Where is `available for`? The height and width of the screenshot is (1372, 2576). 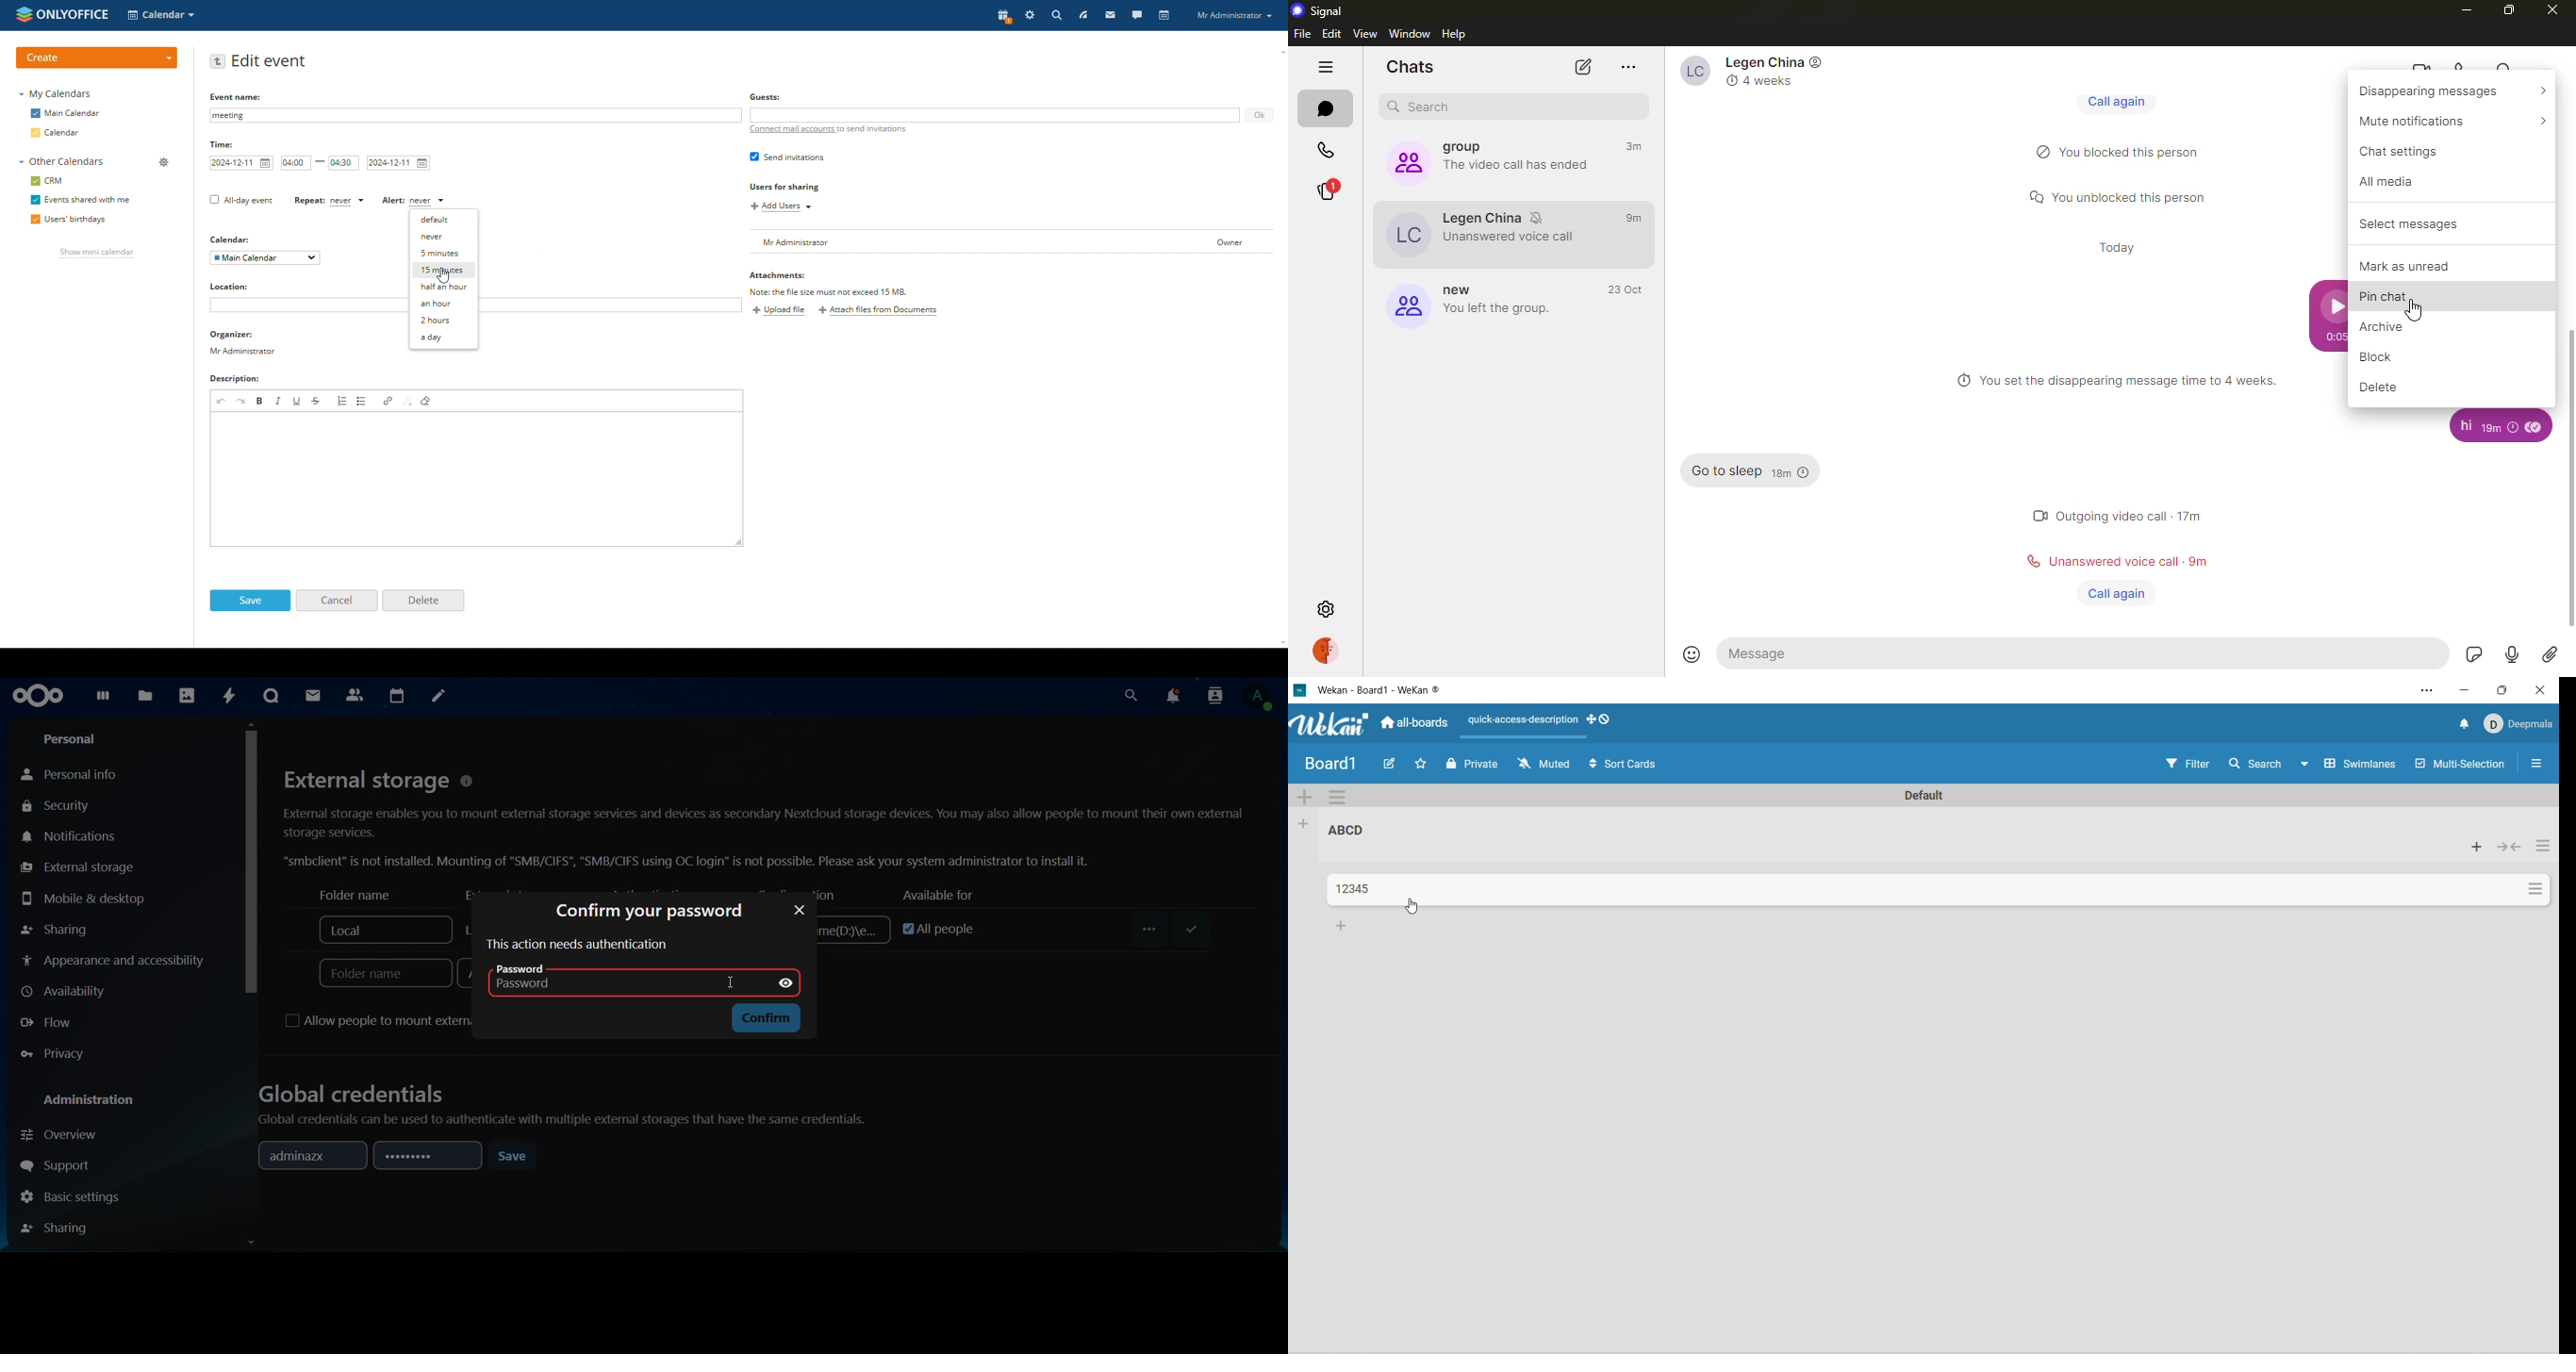
available for is located at coordinates (935, 895).